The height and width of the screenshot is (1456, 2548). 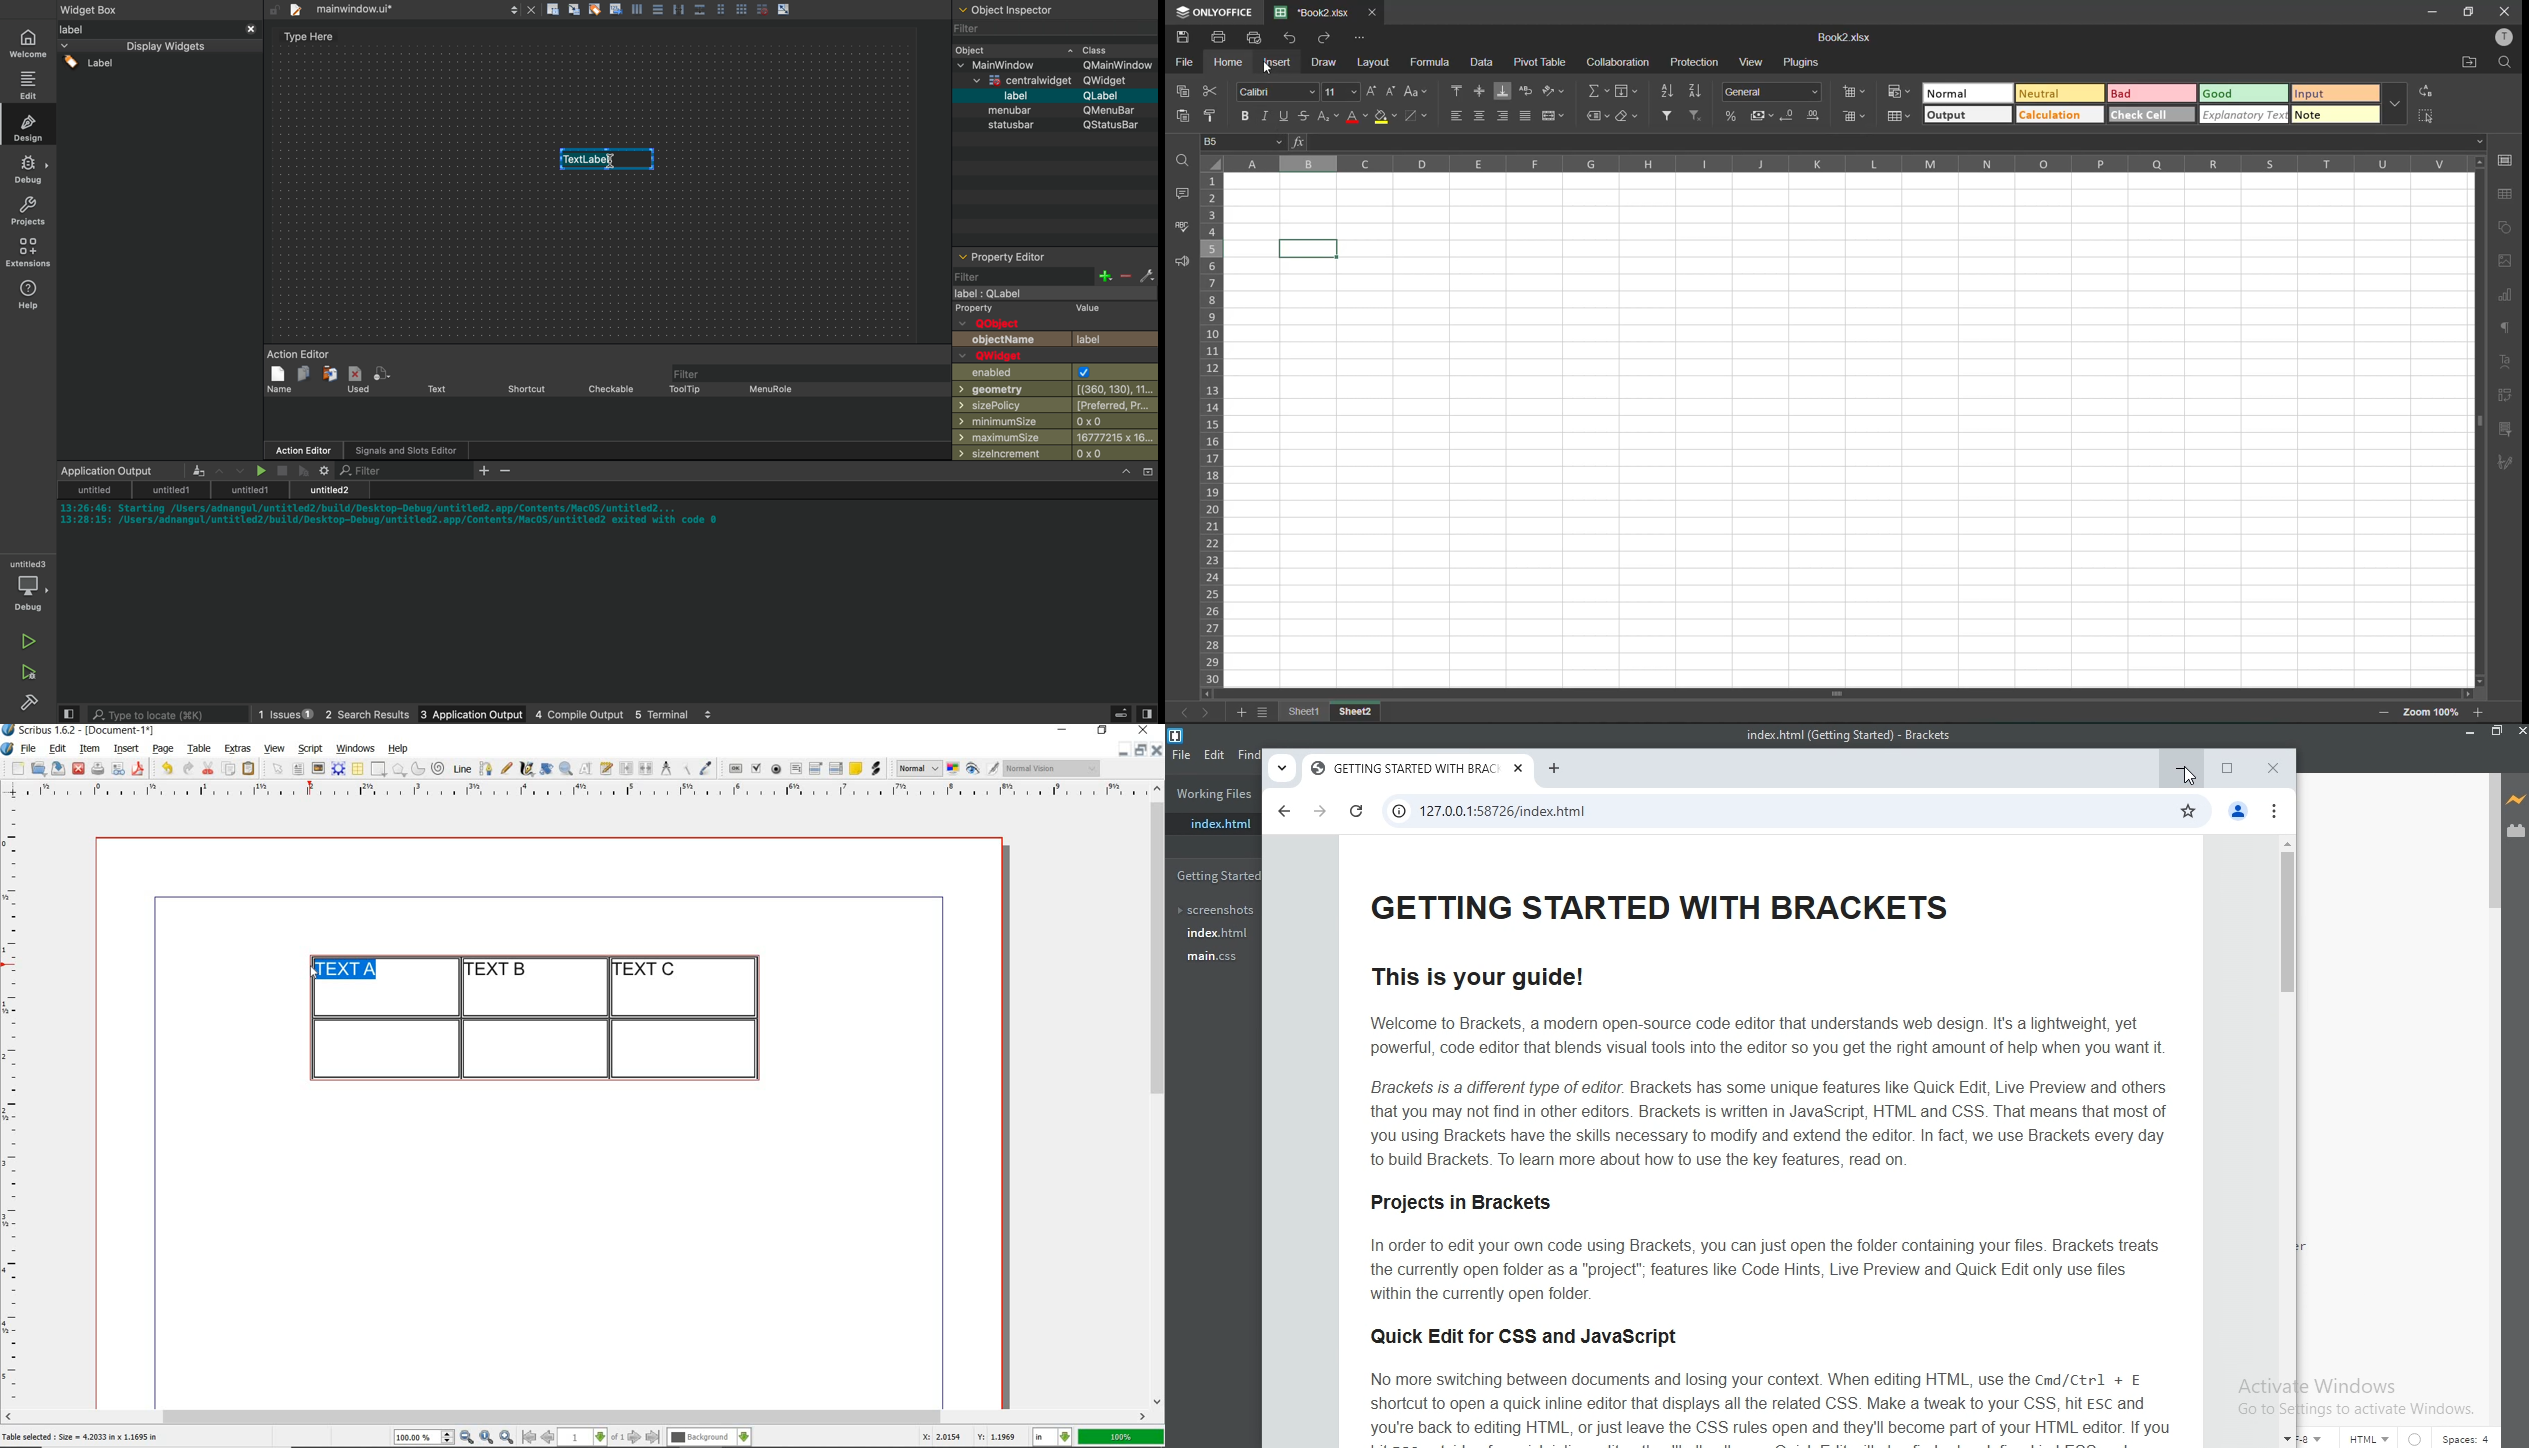 What do you see at coordinates (1814, 118) in the screenshot?
I see `increase decimal` at bounding box center [1814, 118].